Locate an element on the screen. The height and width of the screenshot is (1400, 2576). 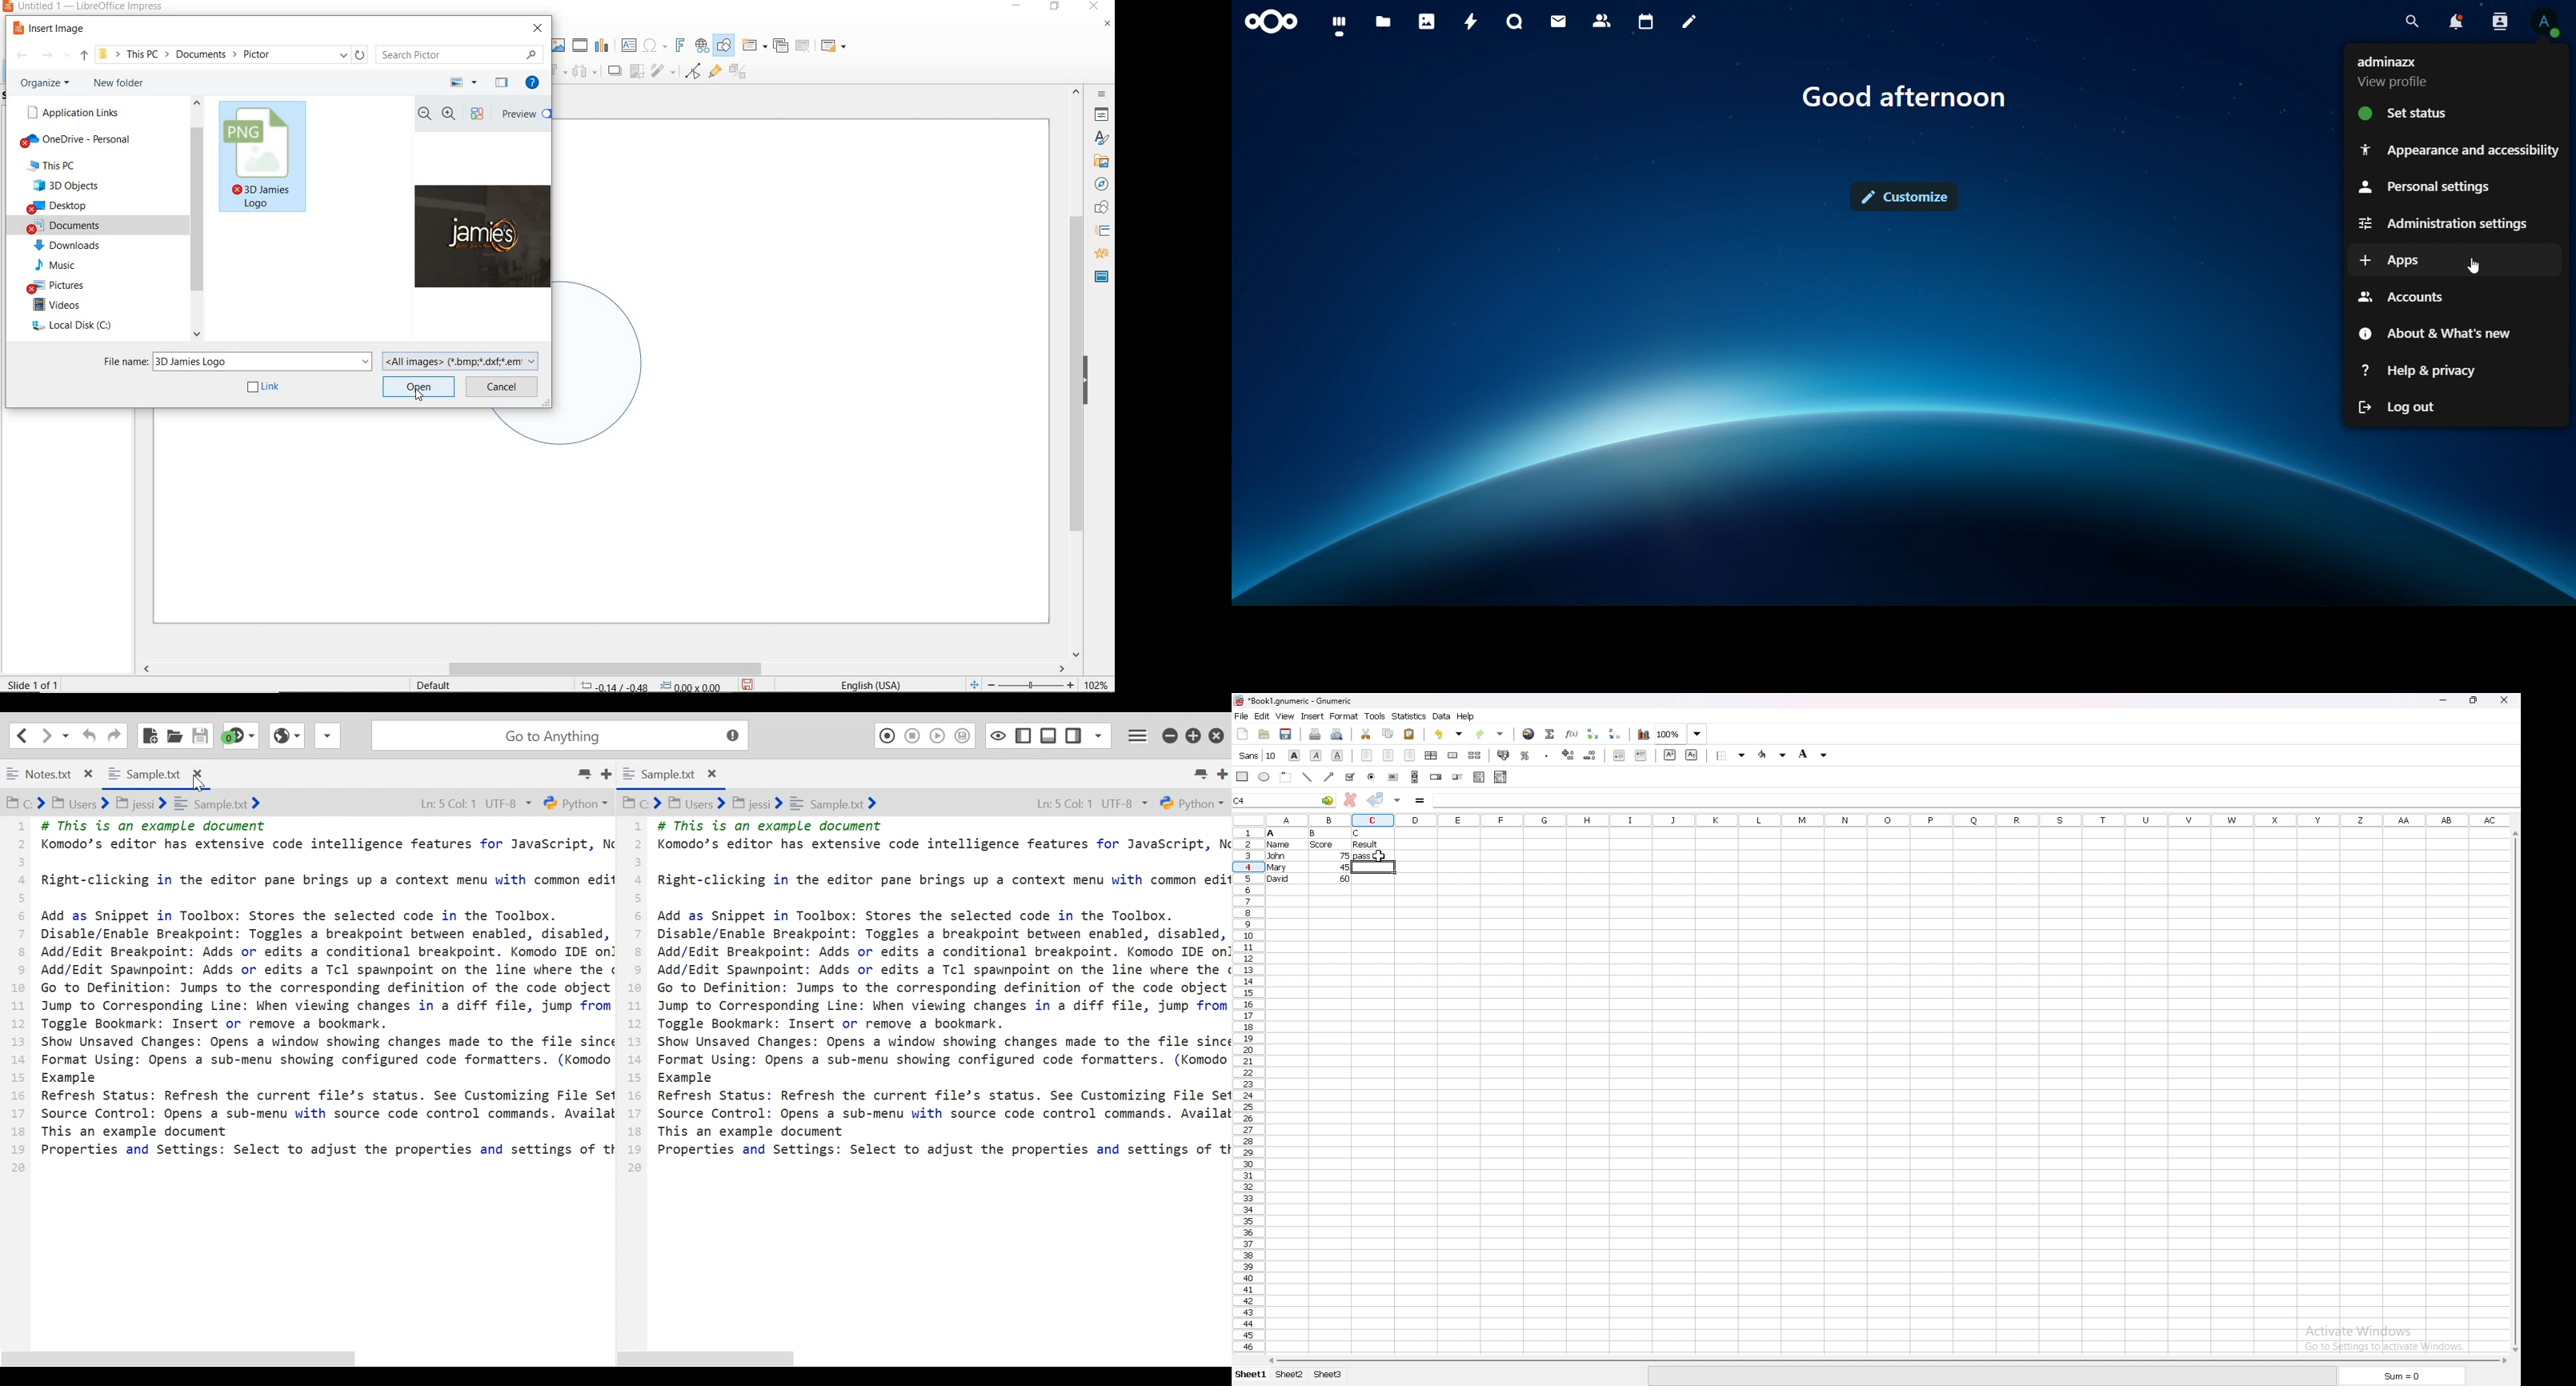
slide 1 of 1 is located at coordinates (39, 682).